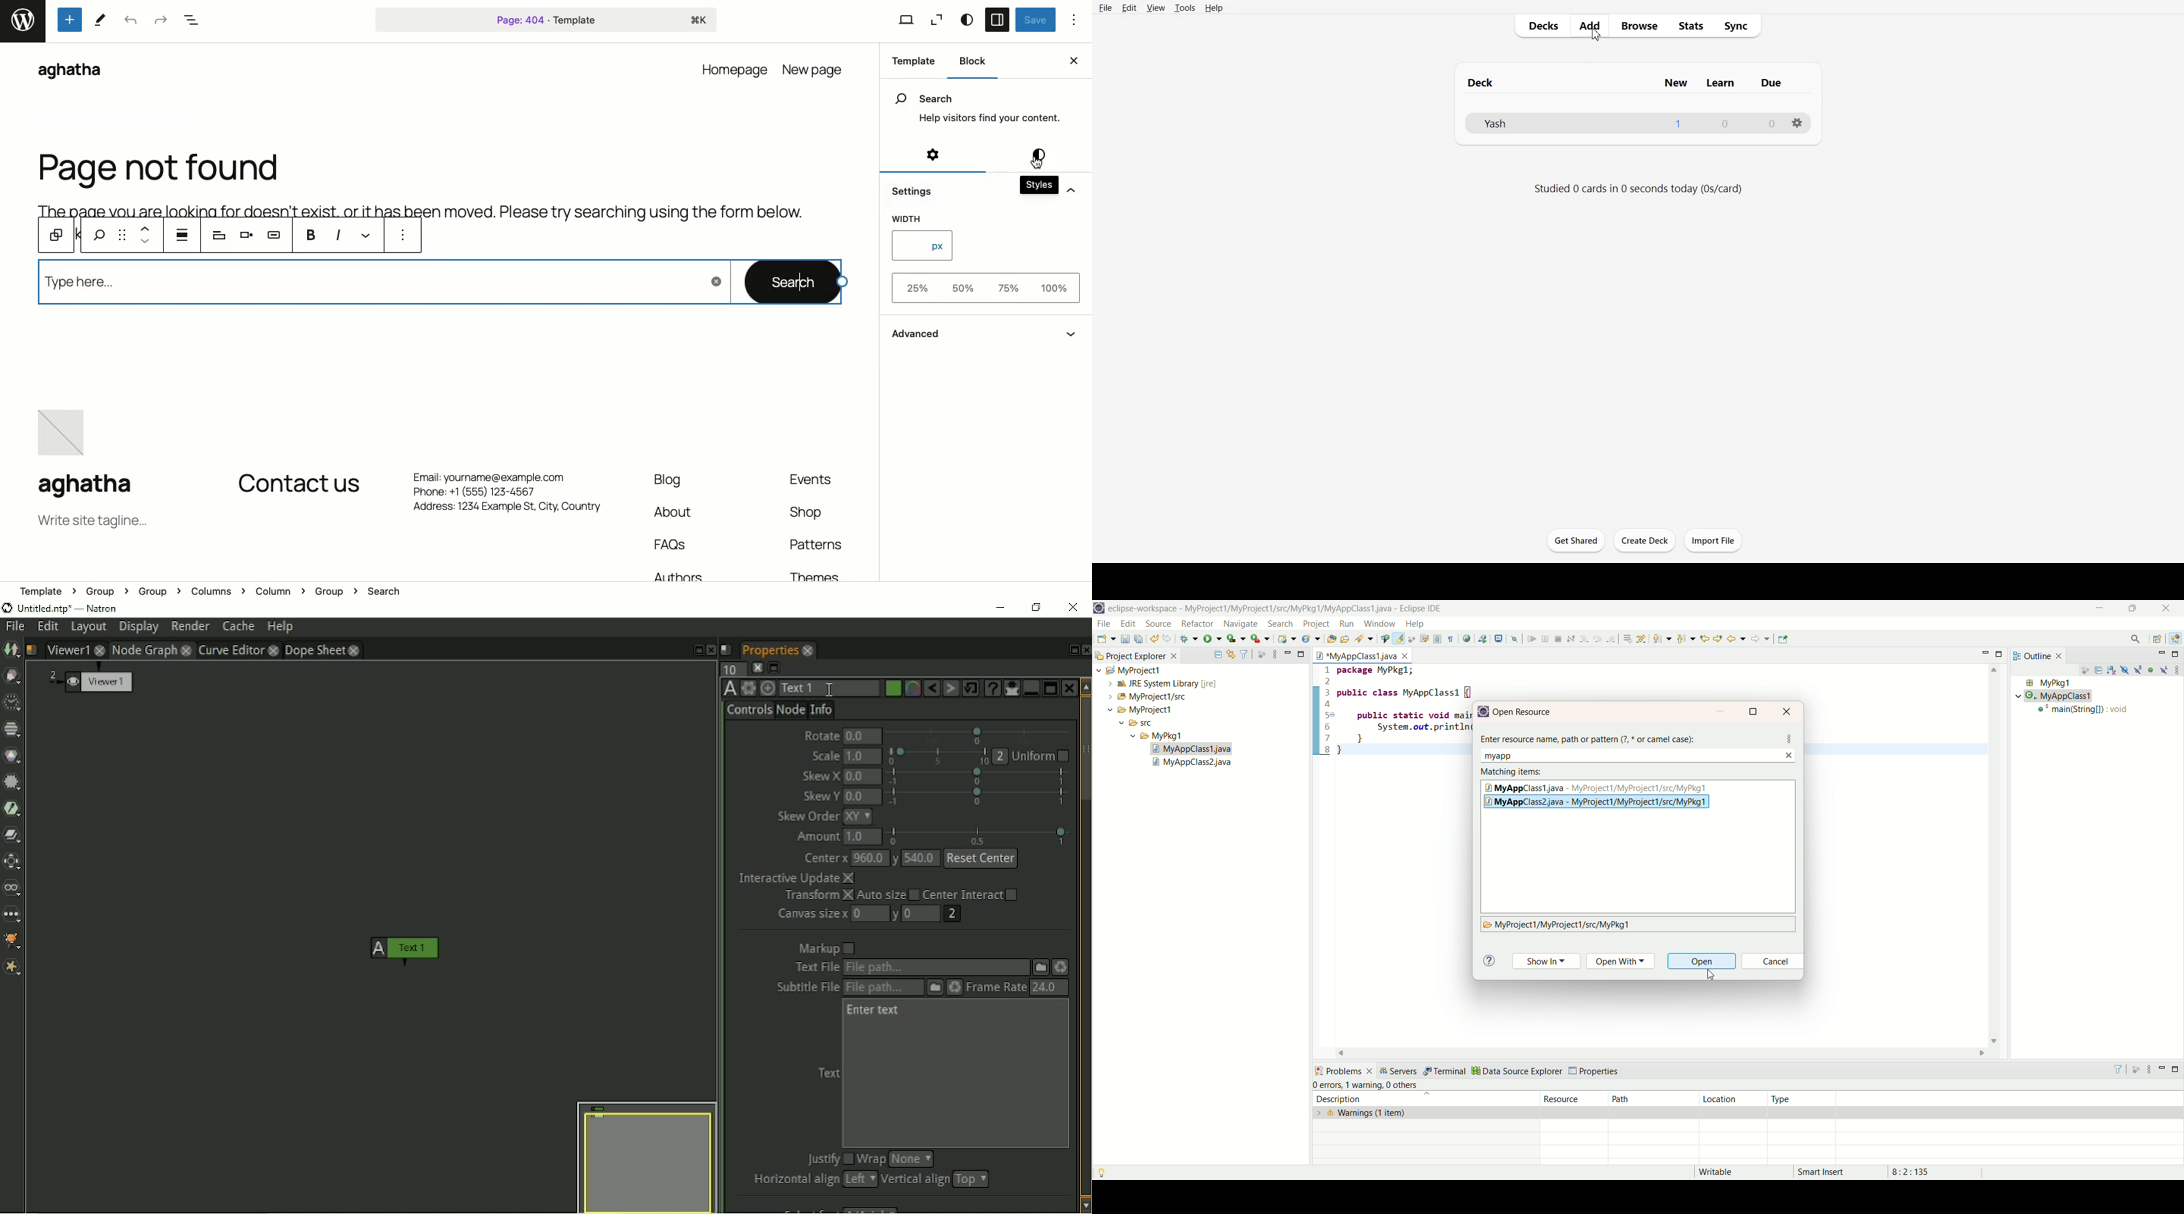 The image size is (2184, 1232). Describe the element at coordinates (1768, 124) in the screenshot. I see `` at that location.